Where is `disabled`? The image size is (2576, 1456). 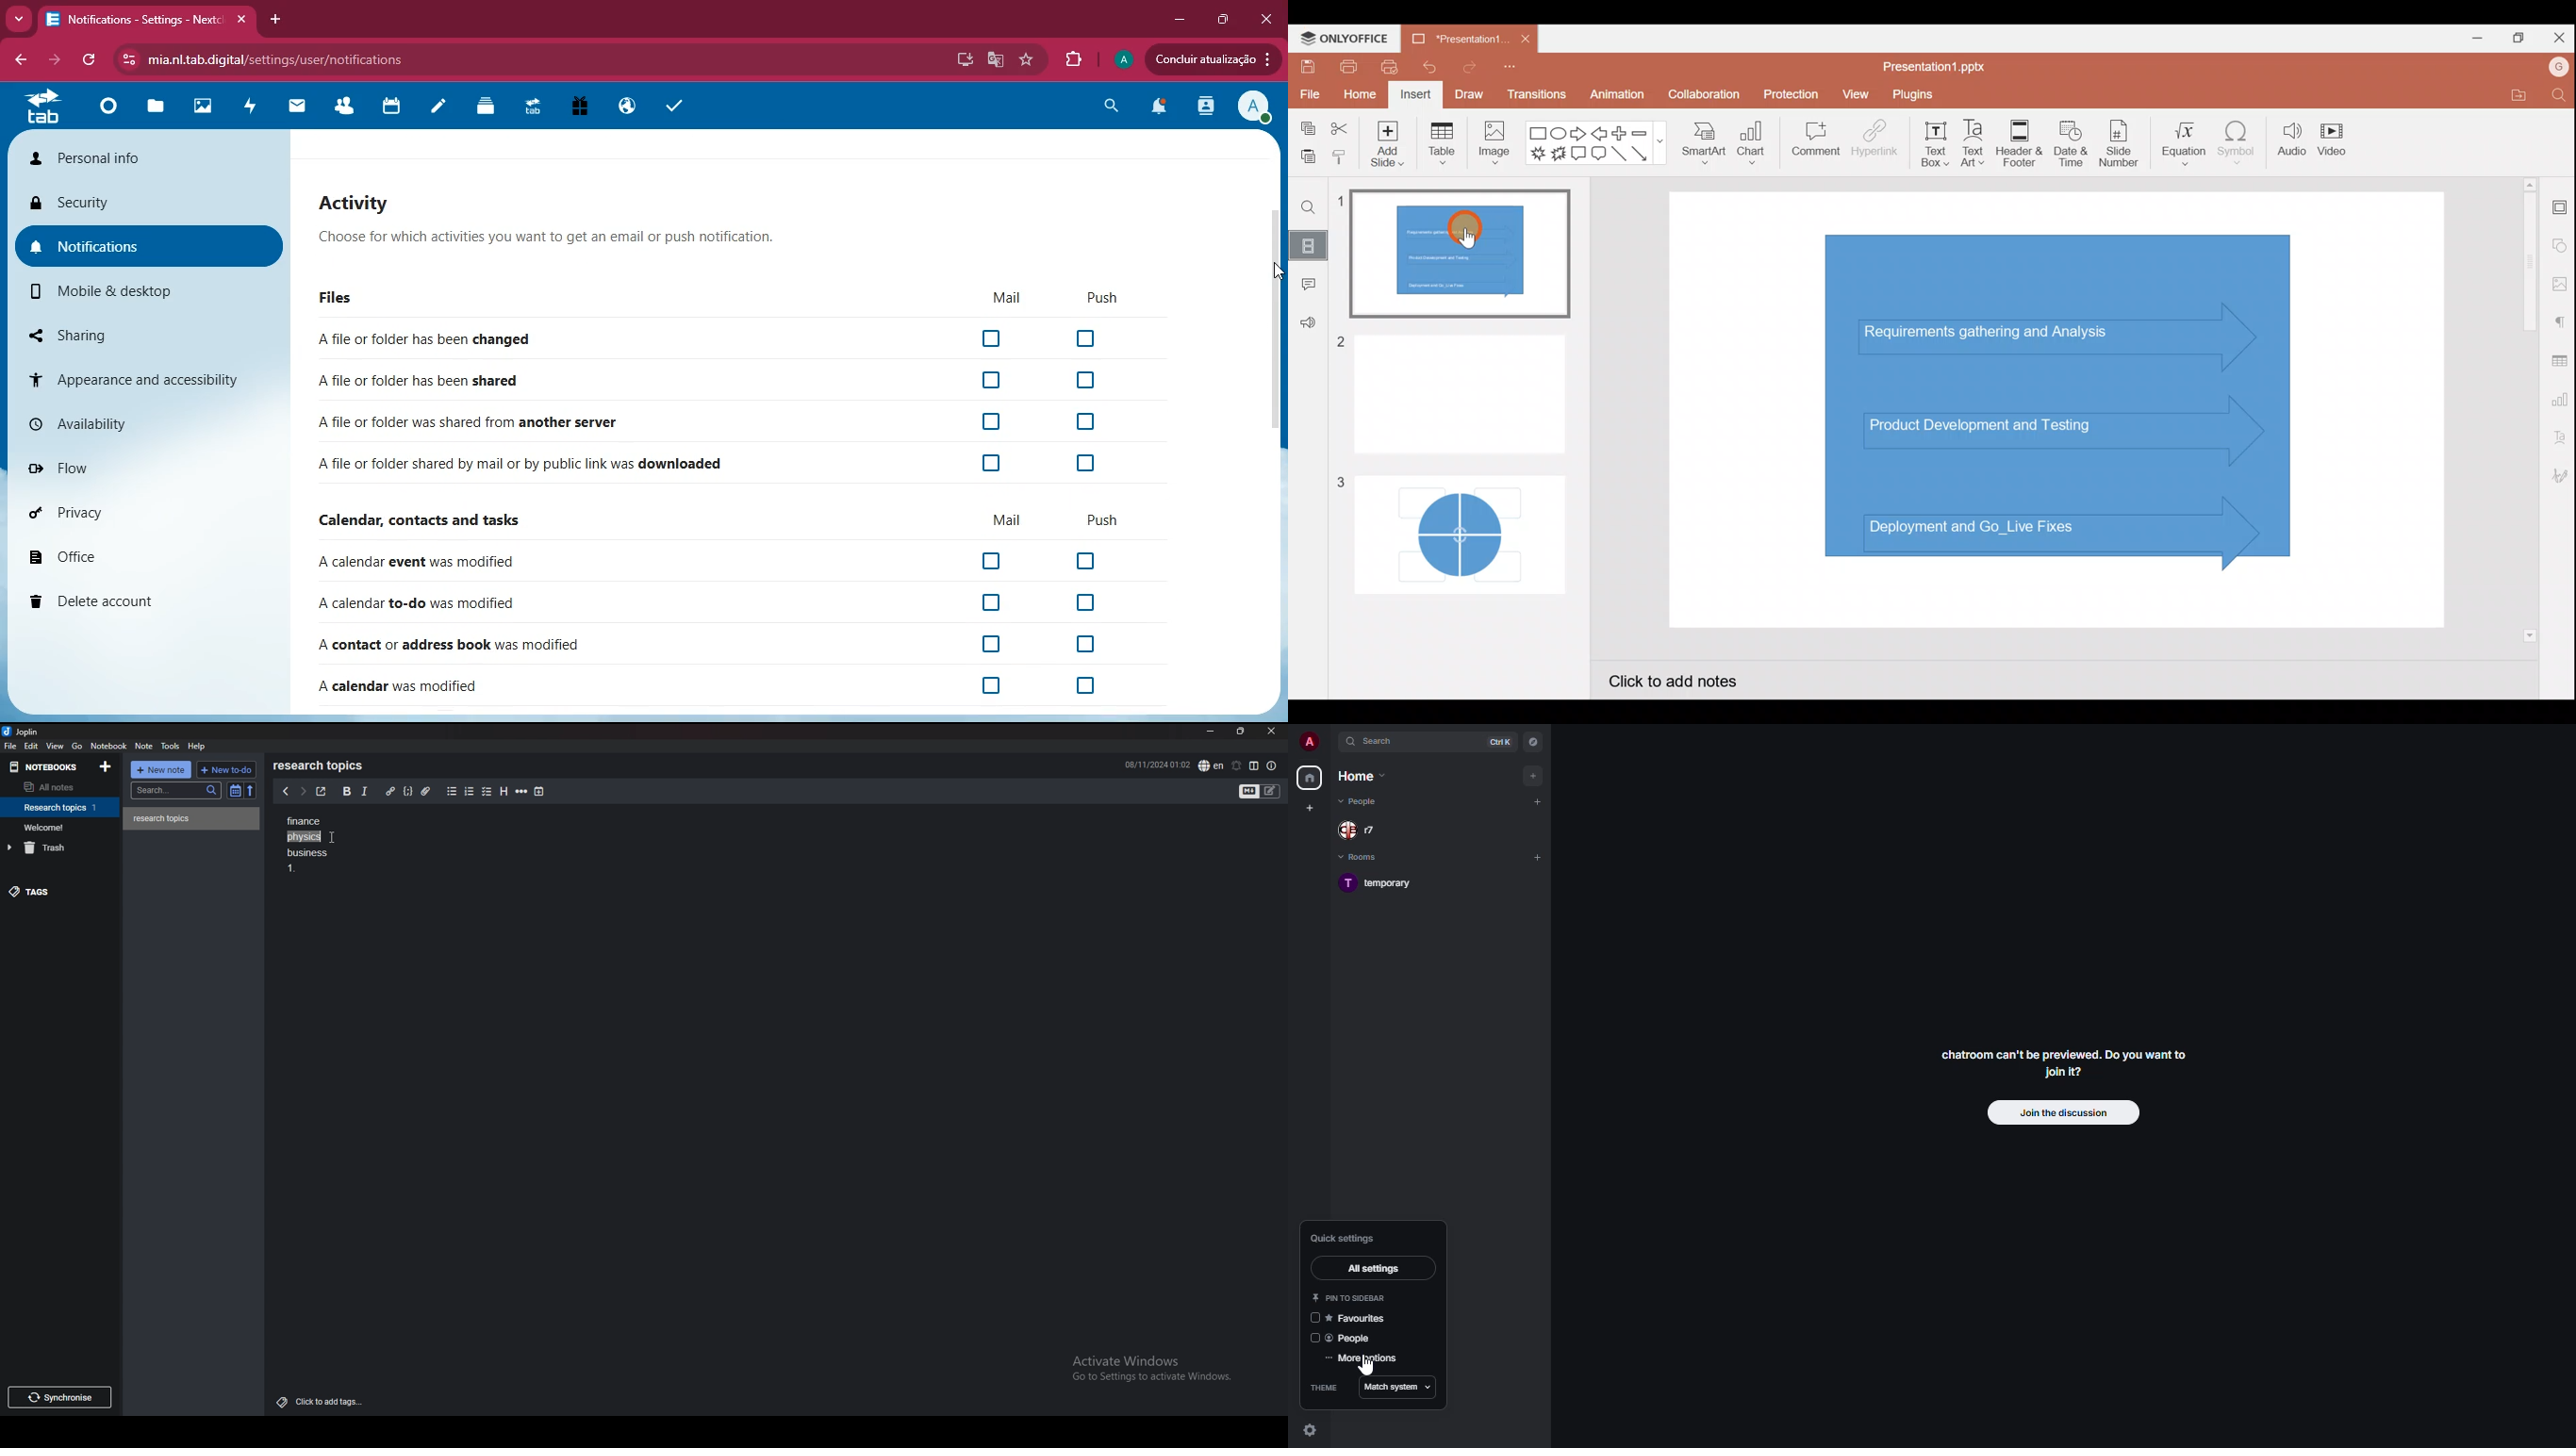 disabled is located at coordinates (1314, 1339).